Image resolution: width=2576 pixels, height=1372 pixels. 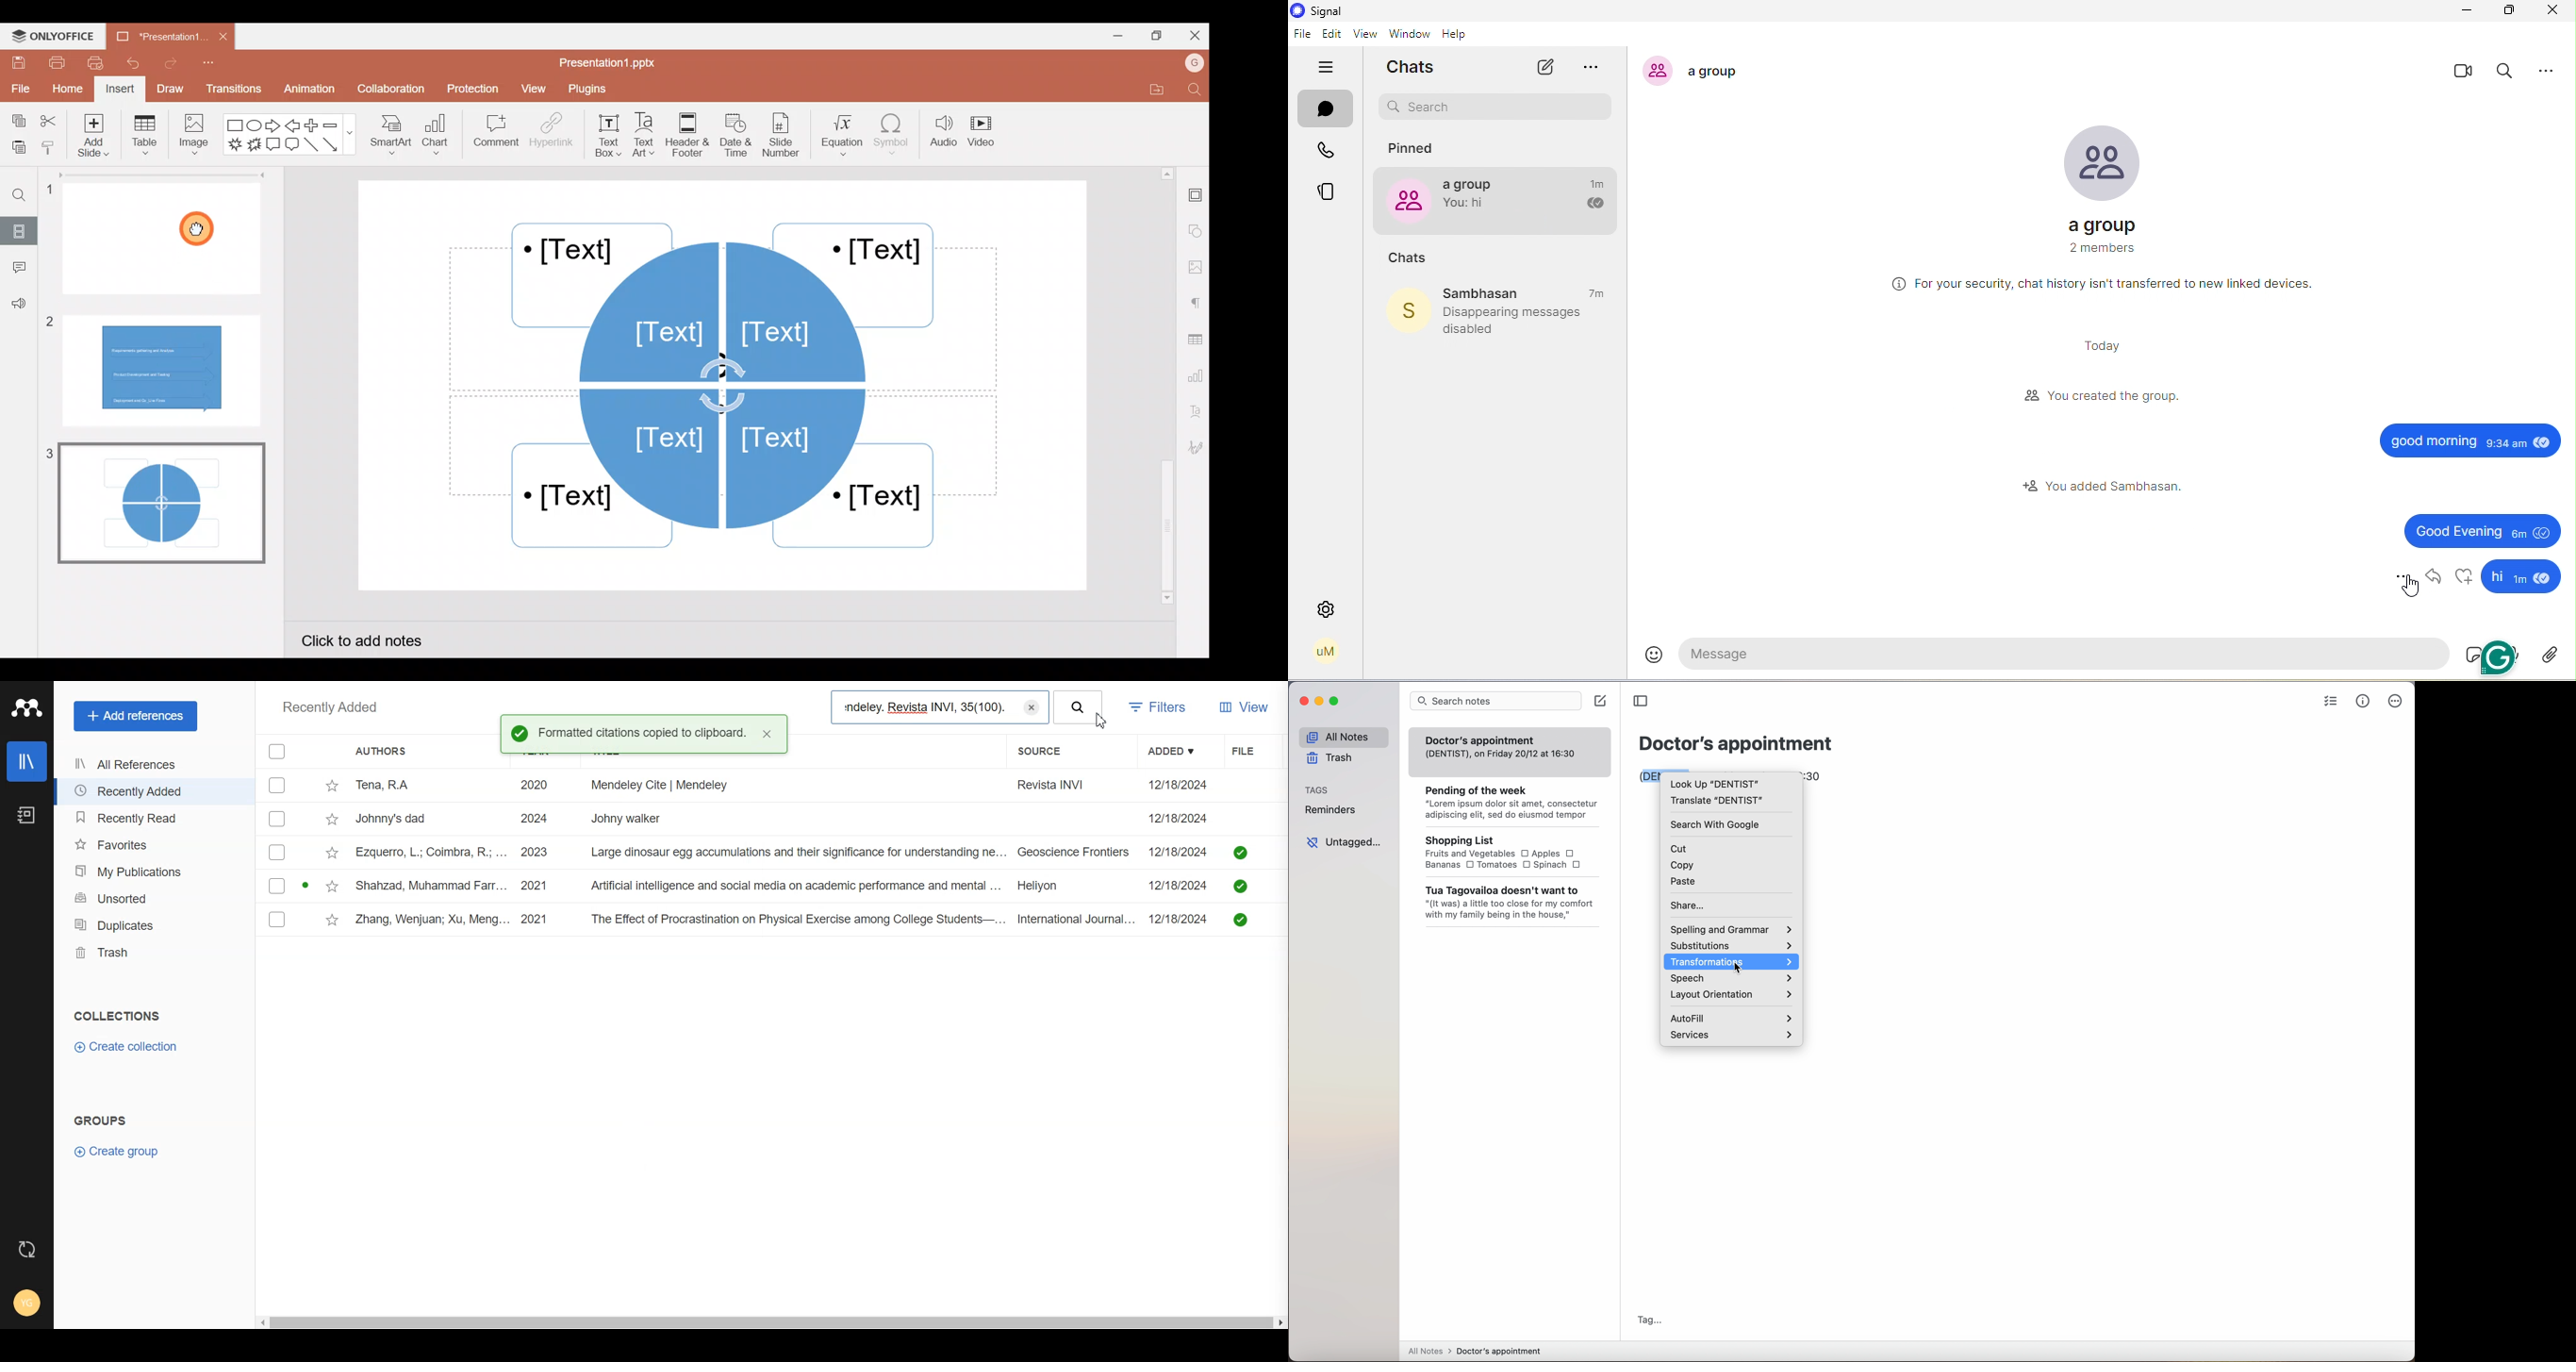 I want to click on close app, so click(x=1303, y=701).